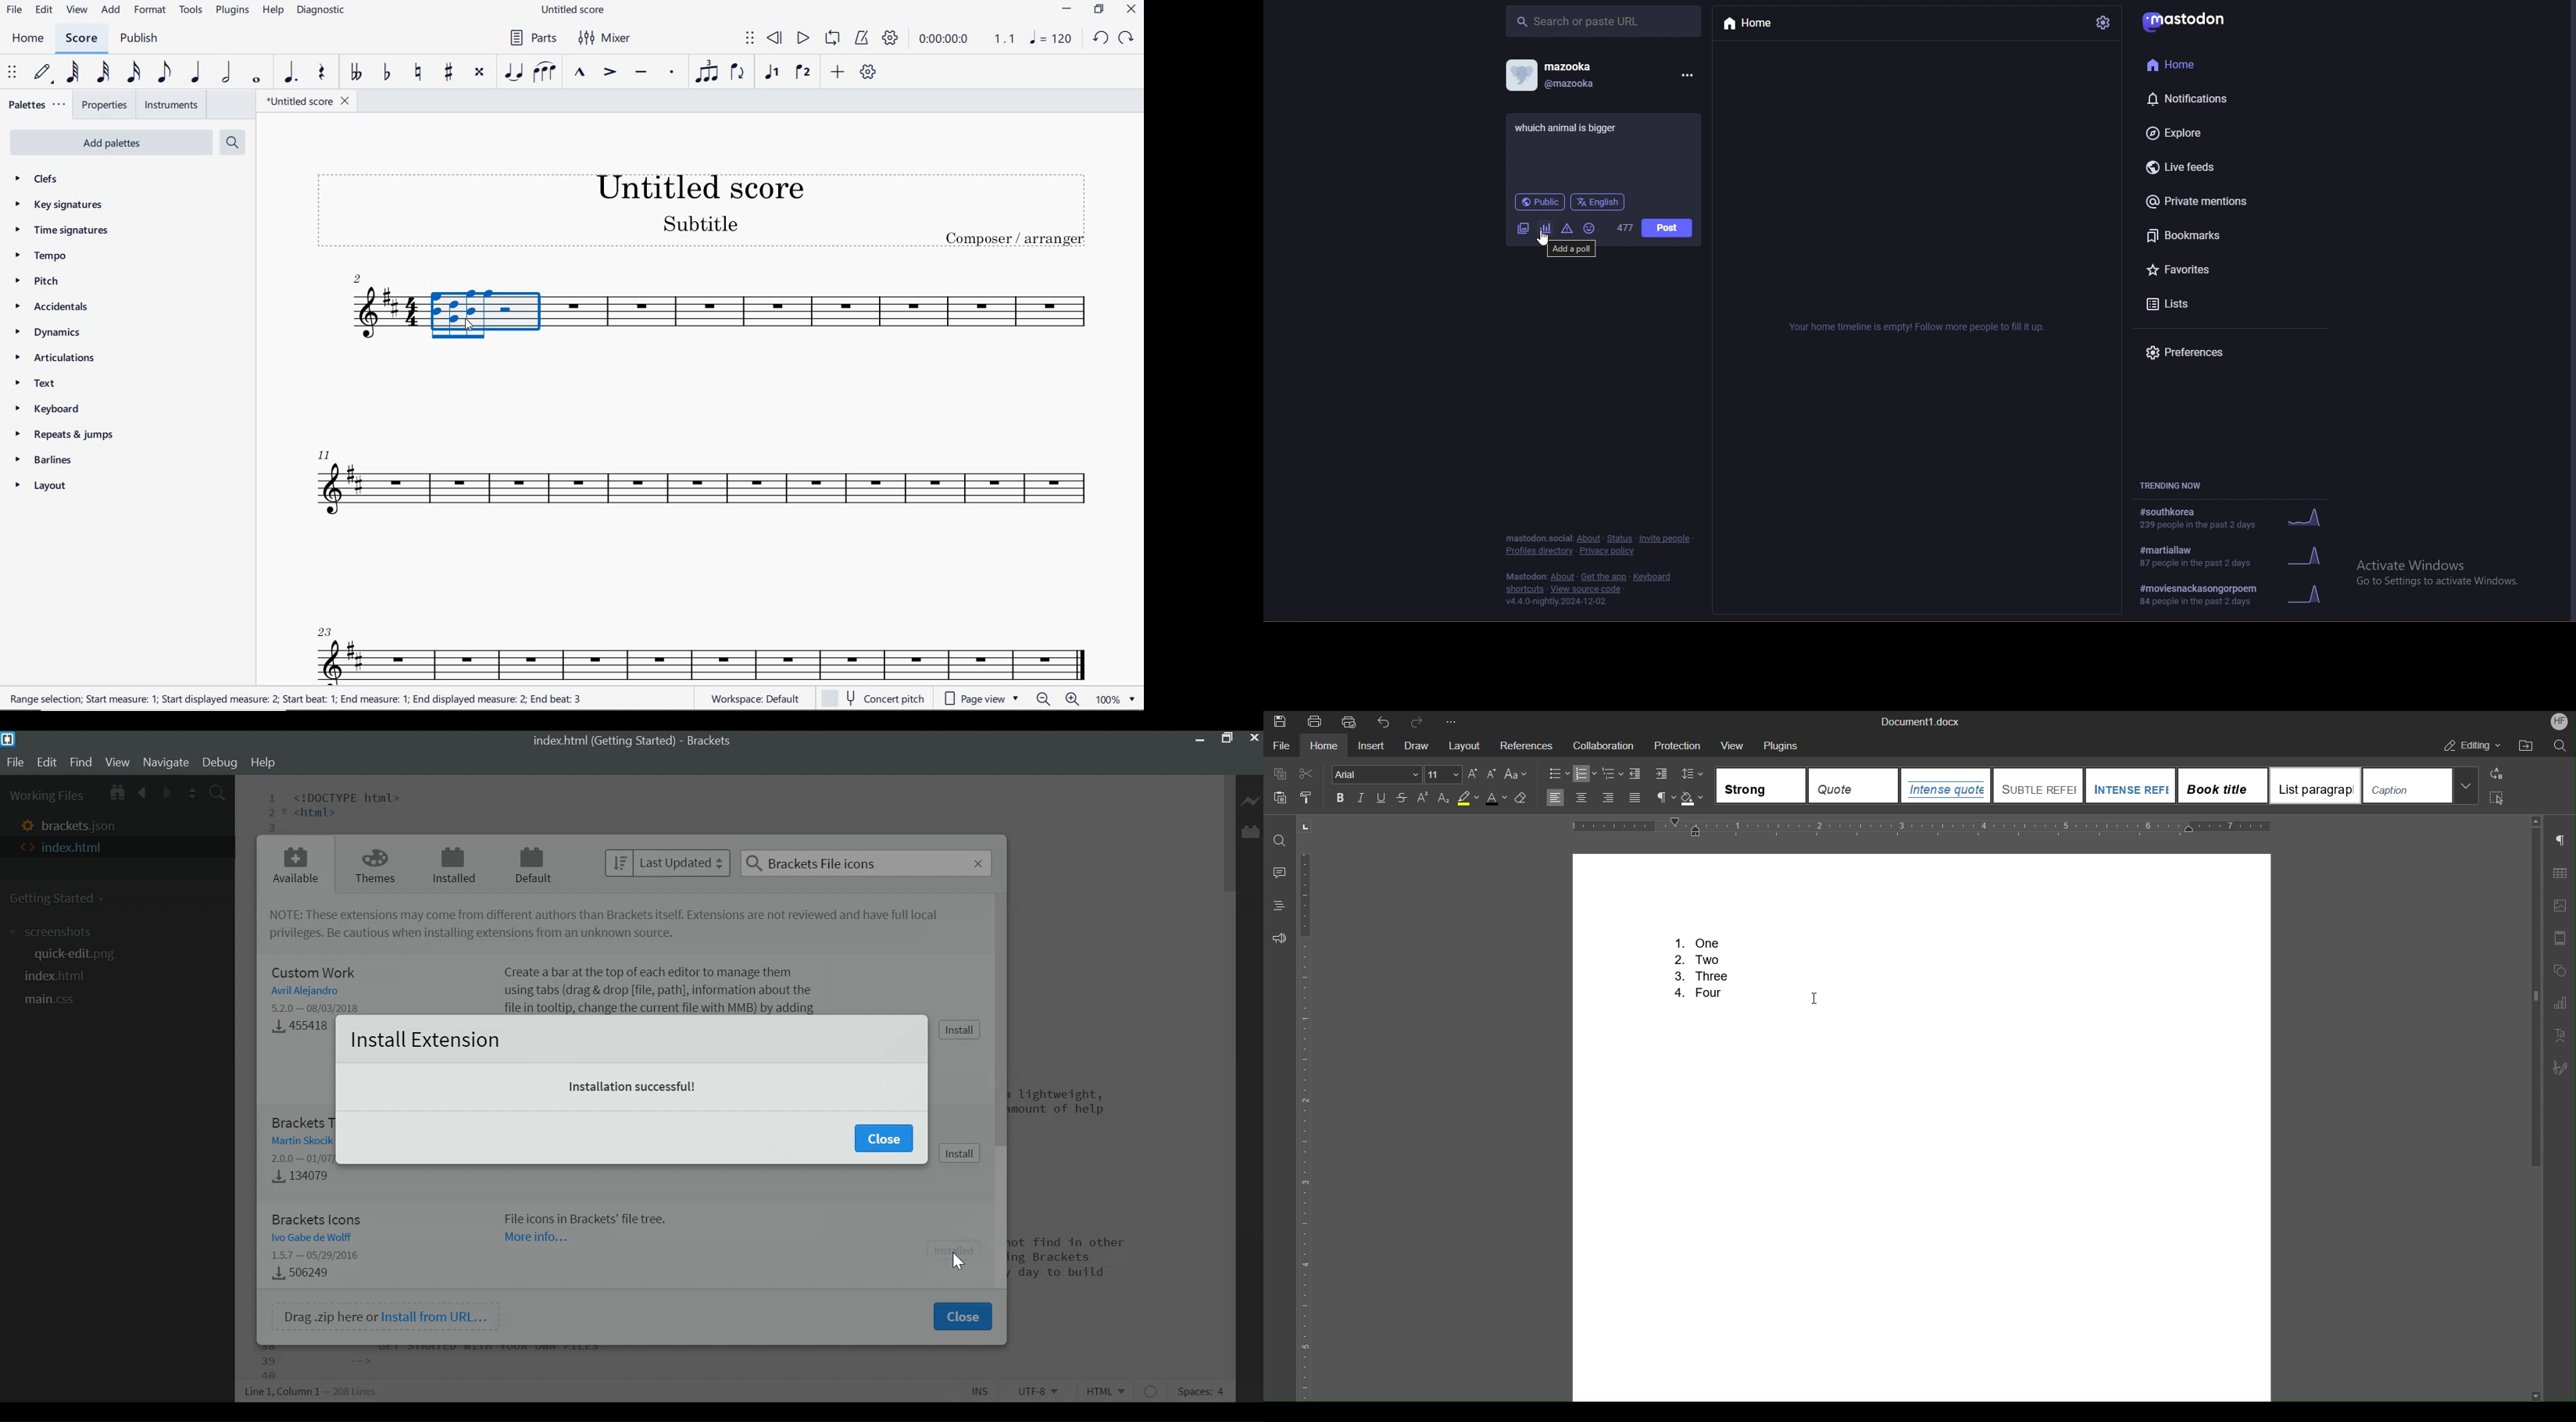 Image resolution: width=2576 pixels, height=1428 pixels. I want to click on Text Art, so click(2560, 1037).